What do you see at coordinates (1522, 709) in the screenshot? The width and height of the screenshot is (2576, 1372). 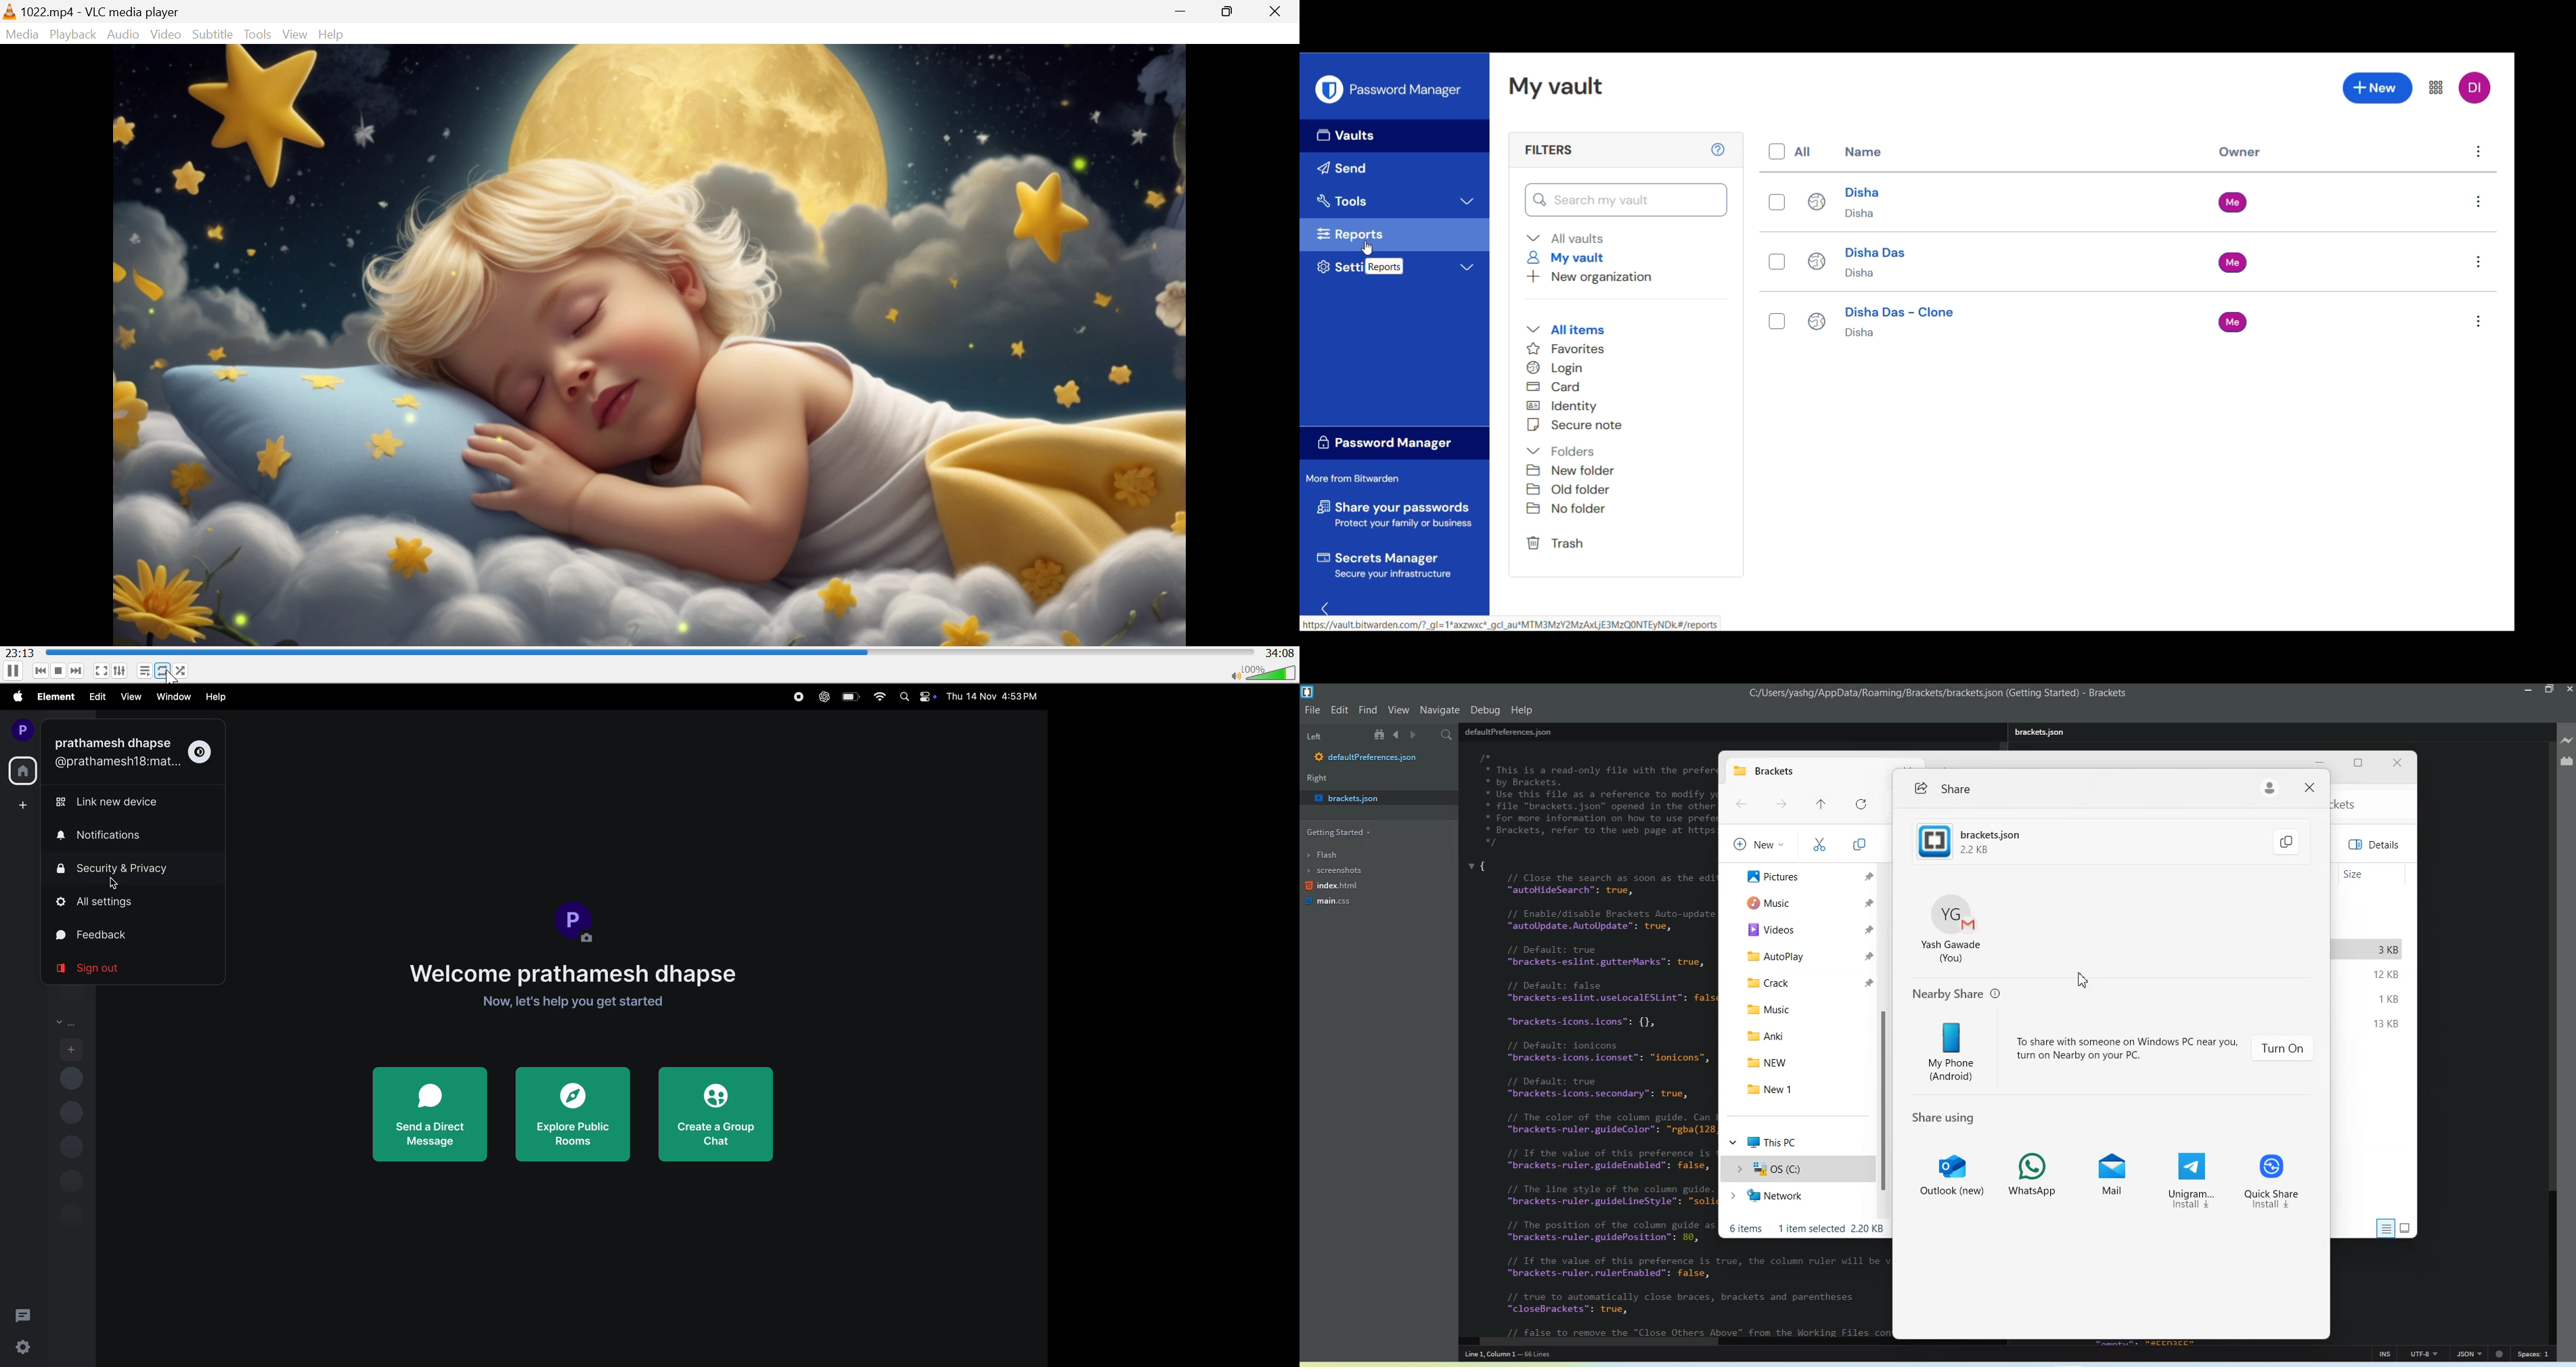 I see `Help` at bounding box center [1522, 709].